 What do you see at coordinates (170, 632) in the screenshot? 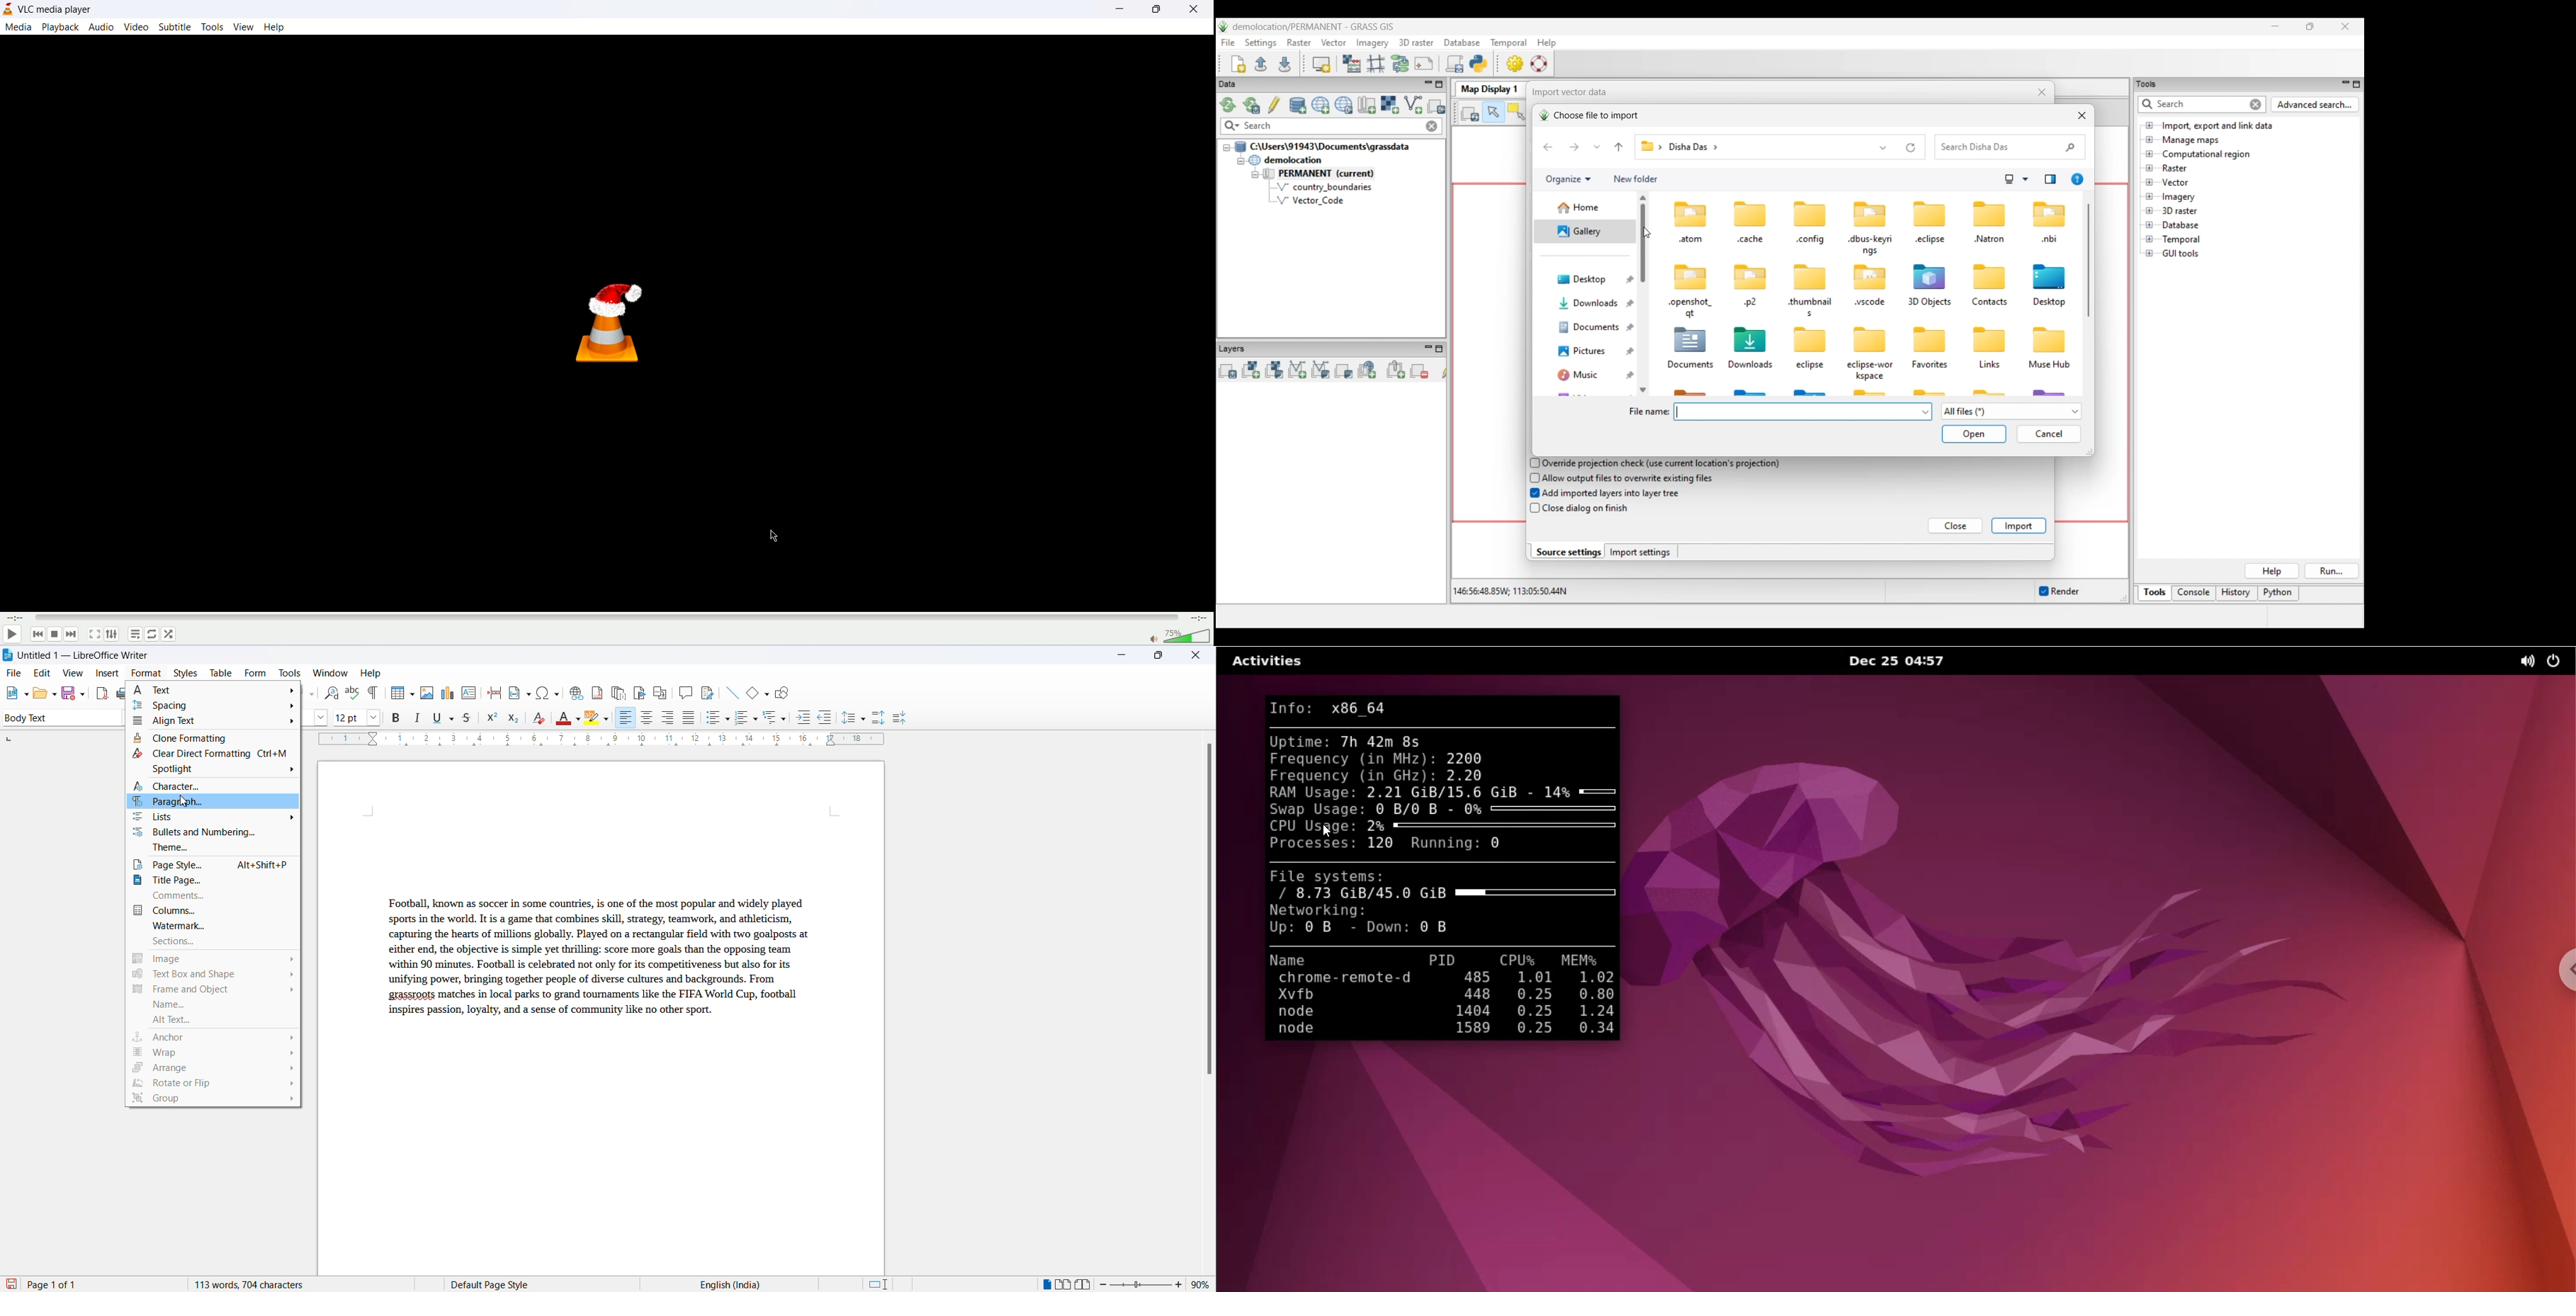
I see `shuffle` at bounding box center [170, 632].